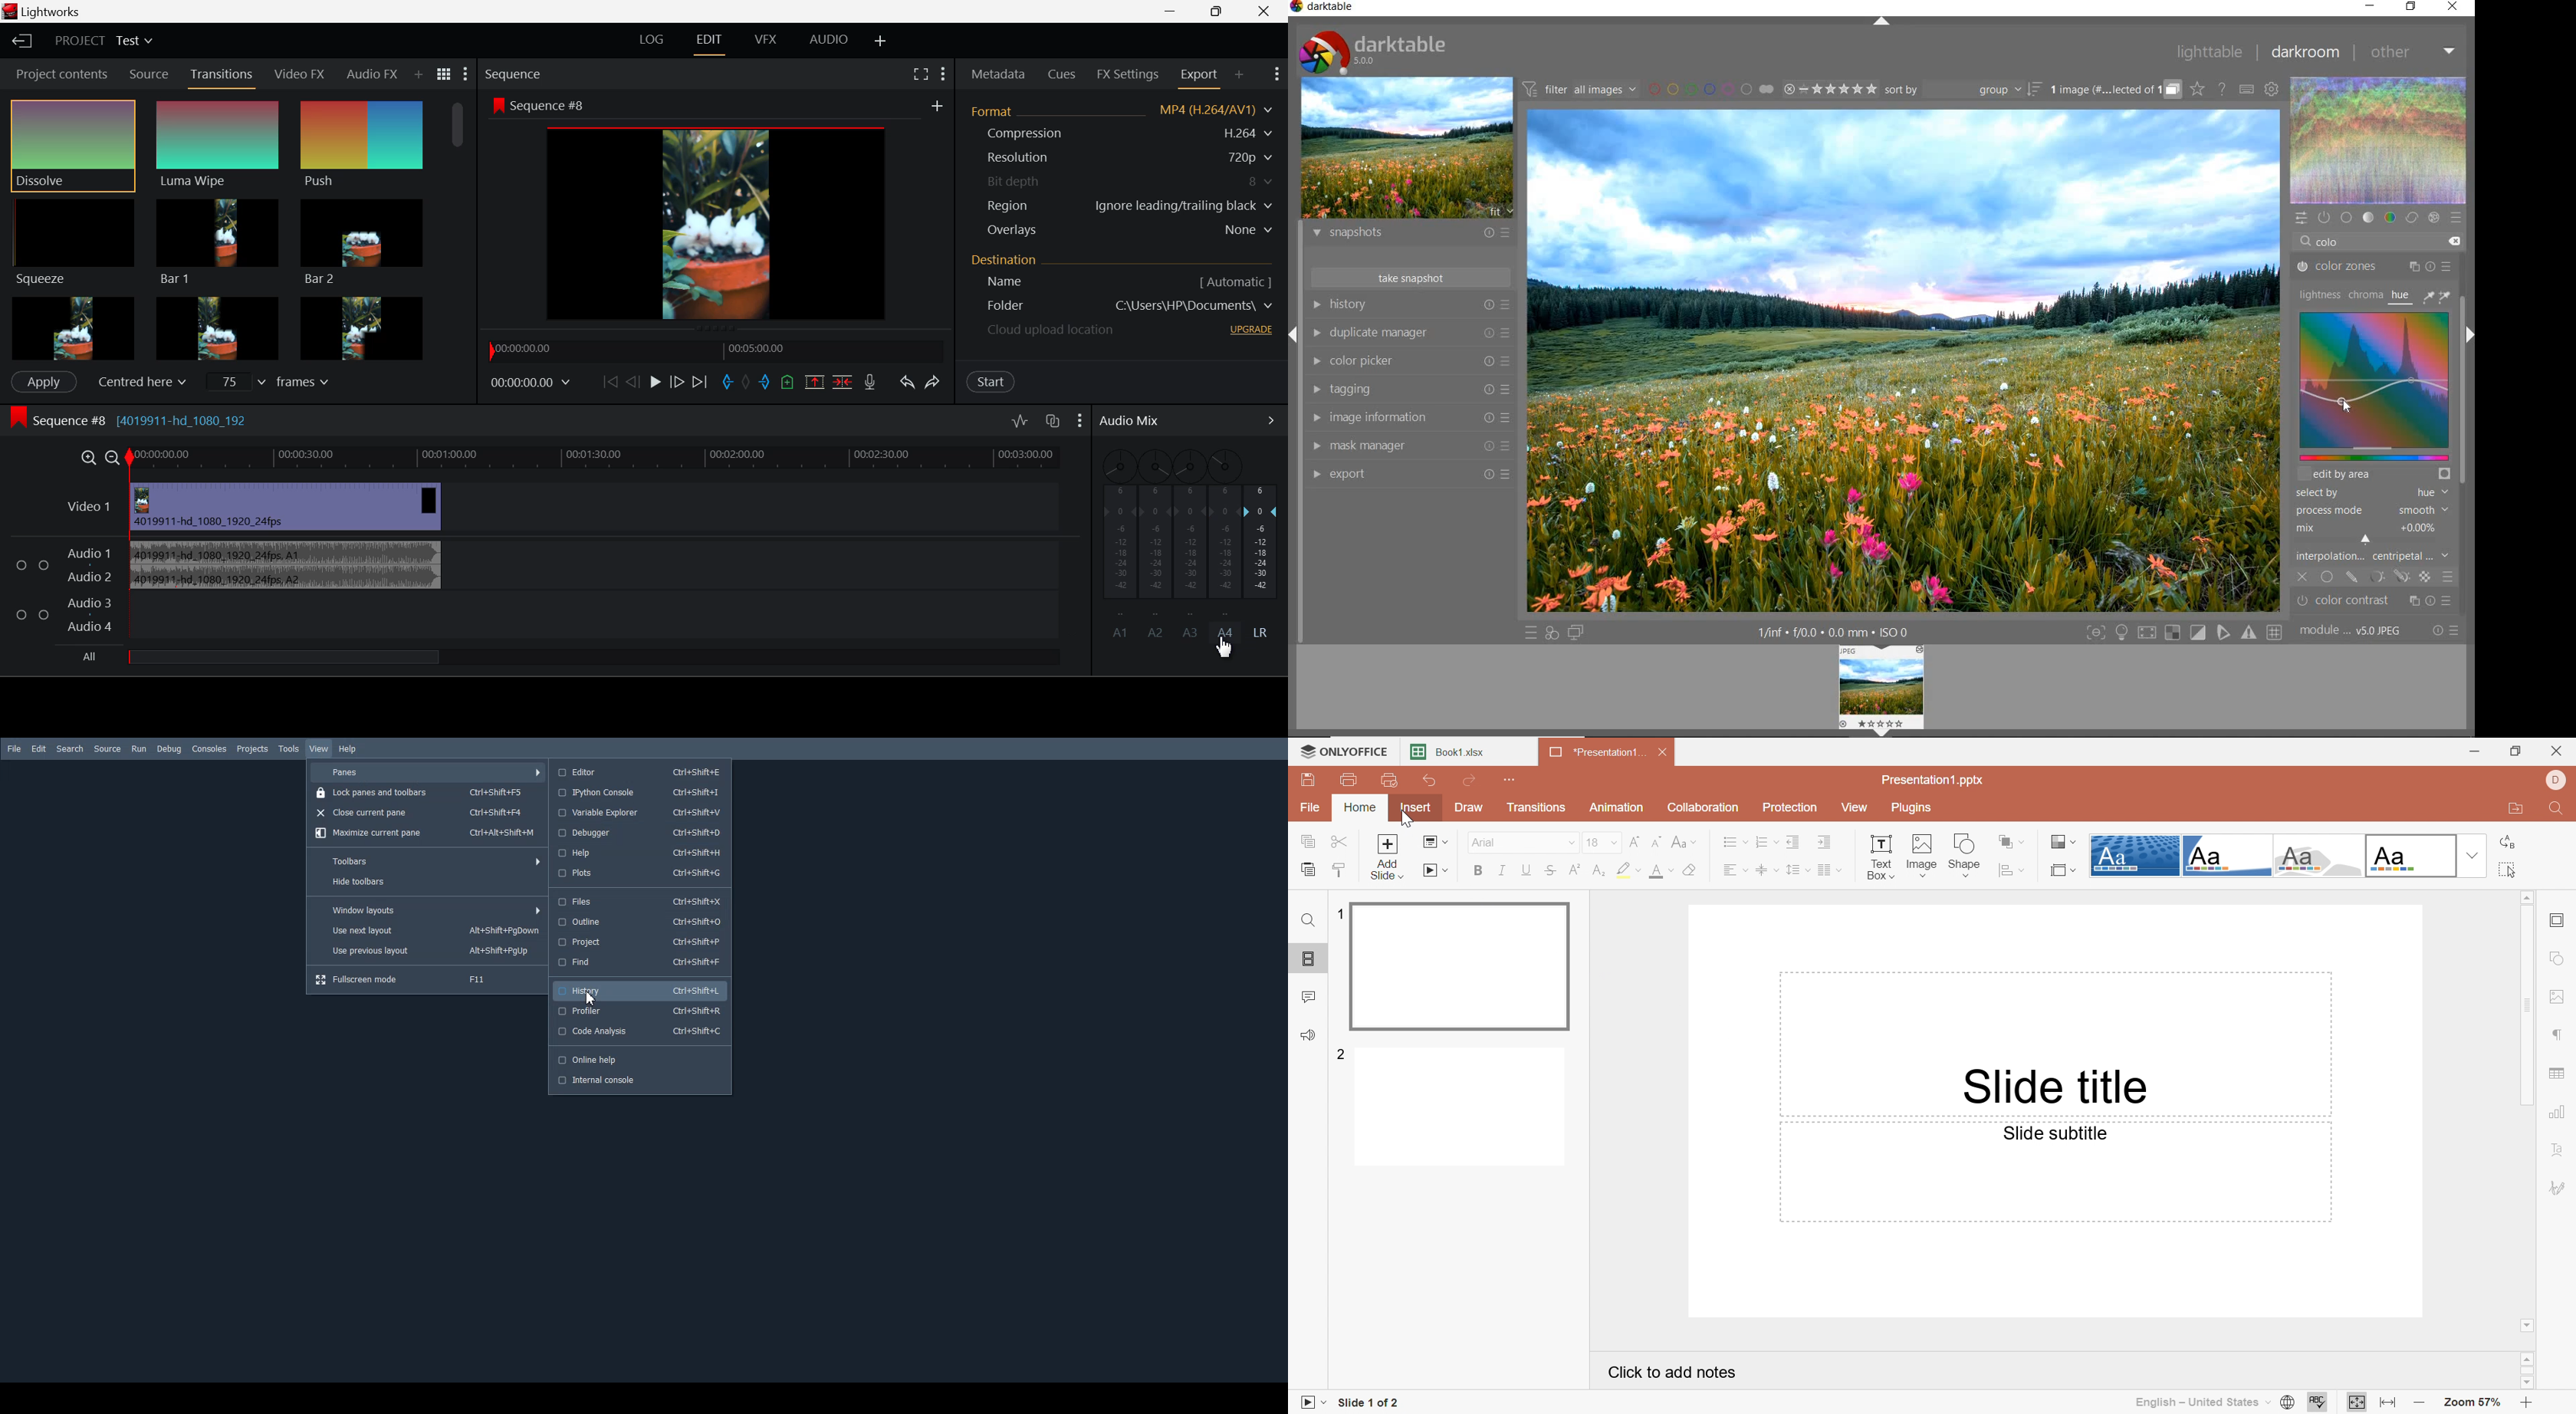 This screenshot has width=2576, height=1428. Describe the element at coordinates (1633, 844) in the screenshot. I see `Increment font size` at that location.